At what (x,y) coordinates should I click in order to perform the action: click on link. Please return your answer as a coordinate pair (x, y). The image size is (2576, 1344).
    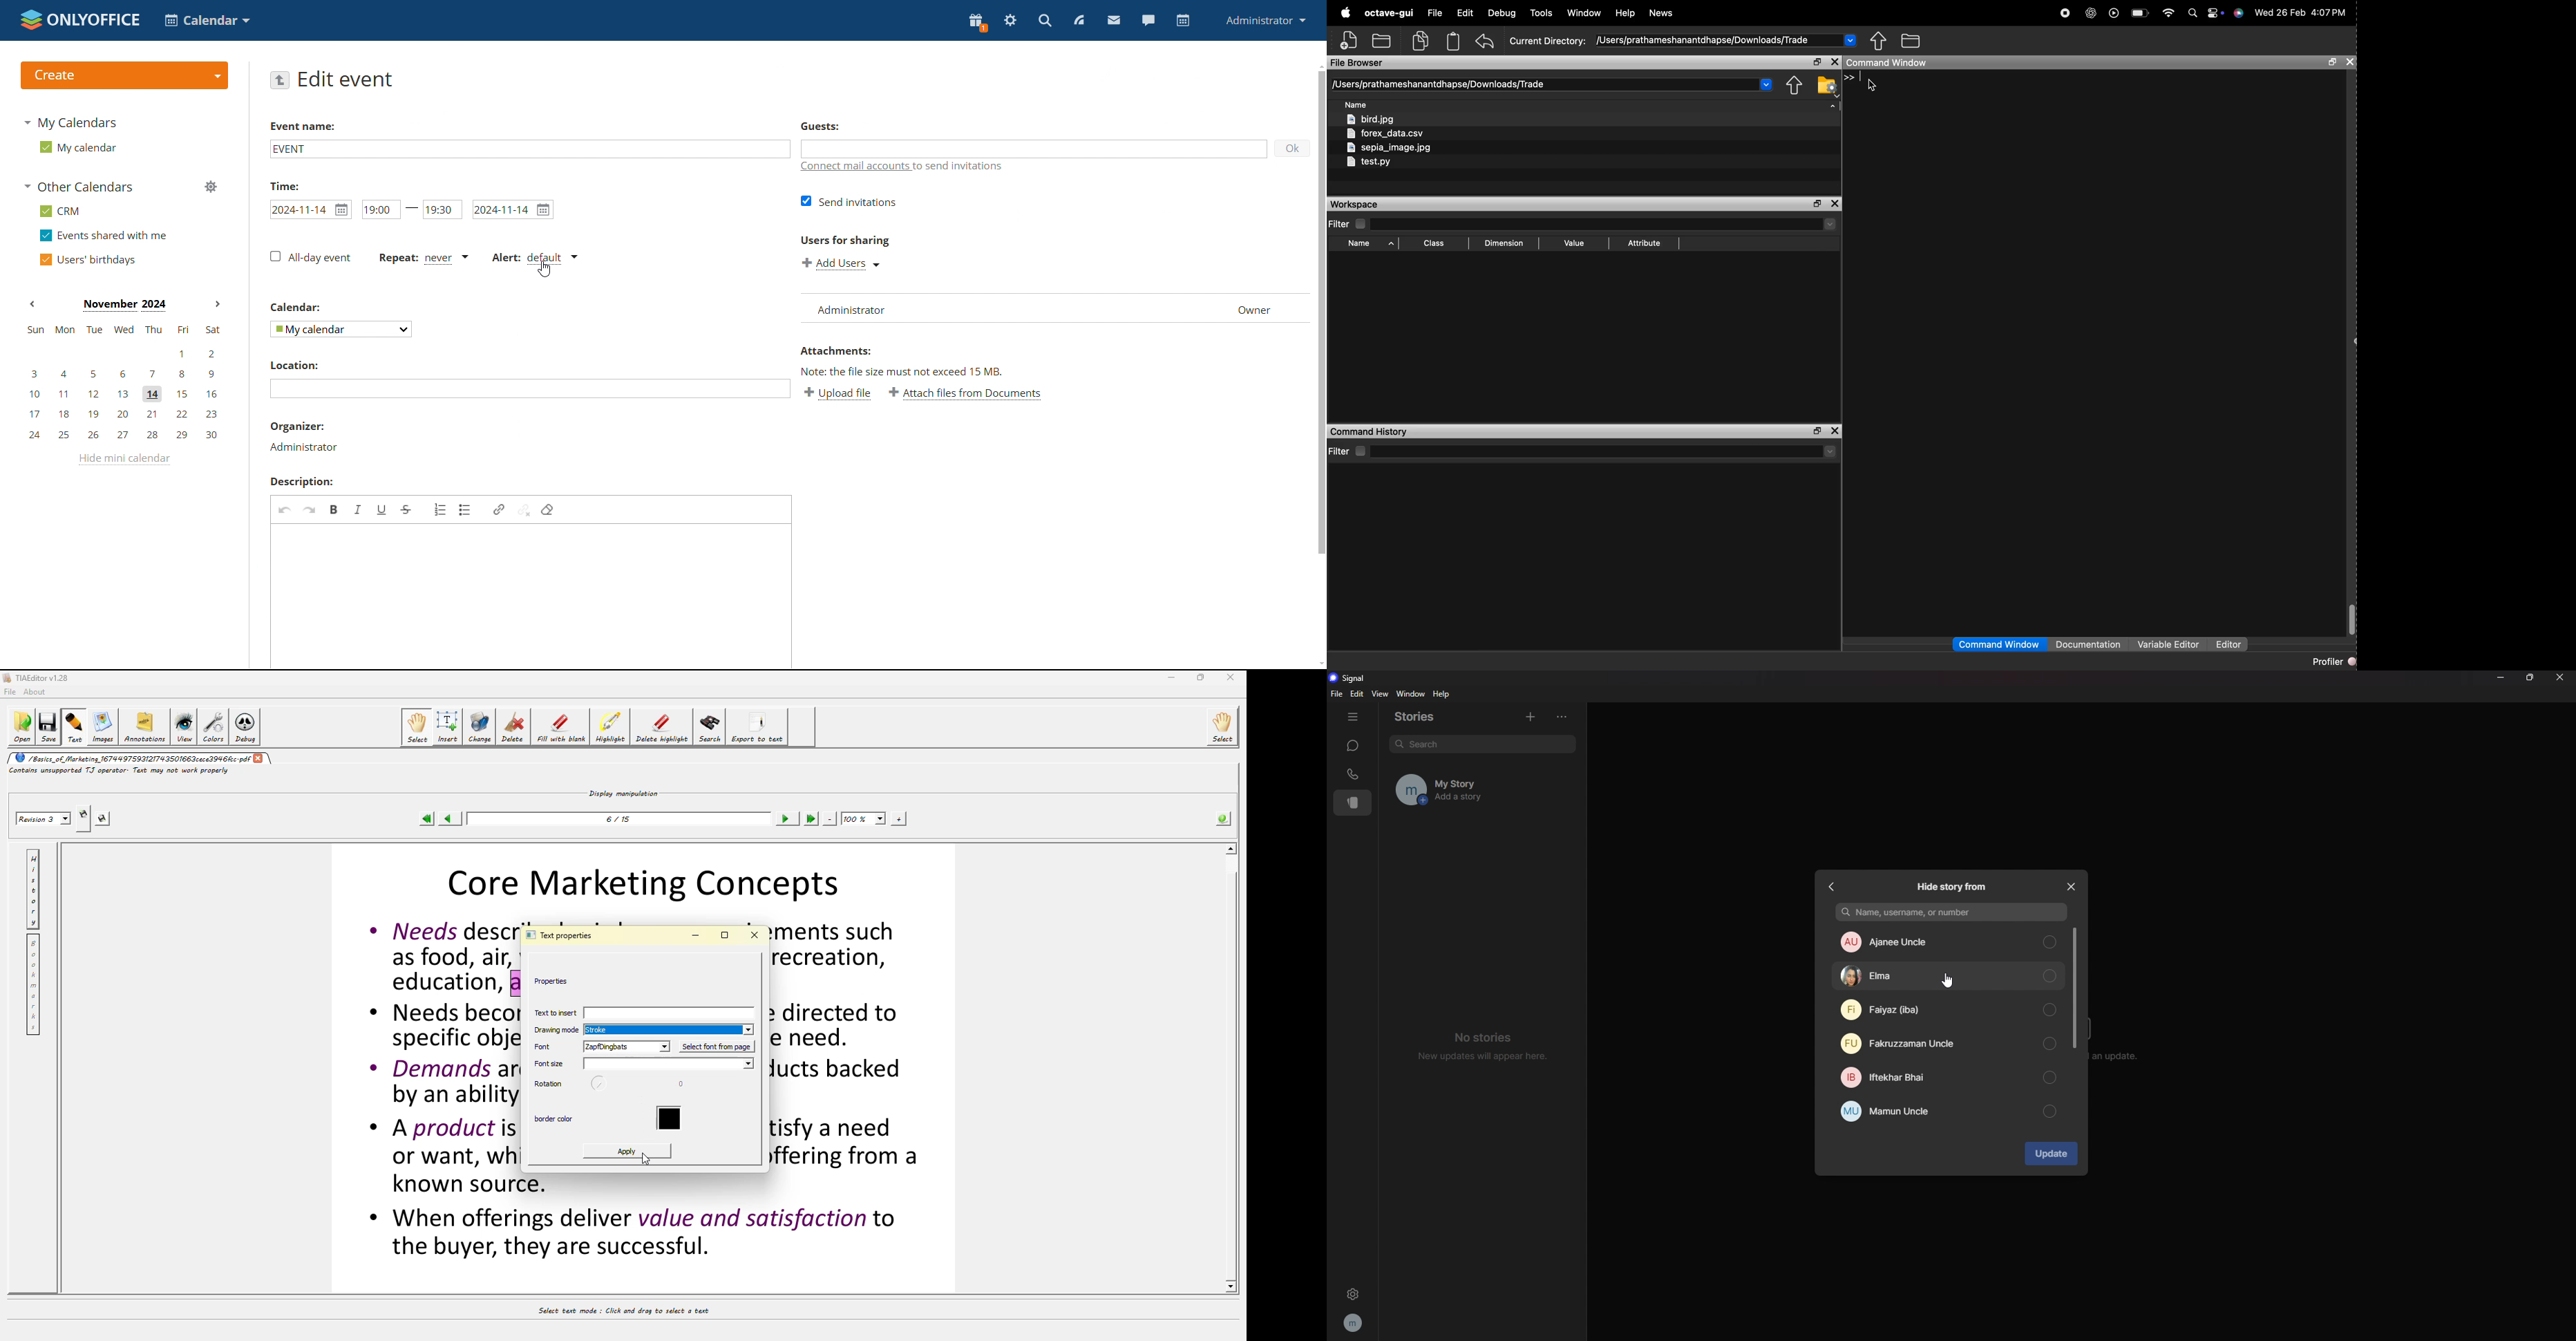
    Looking at the image, I should click on (498, 509).